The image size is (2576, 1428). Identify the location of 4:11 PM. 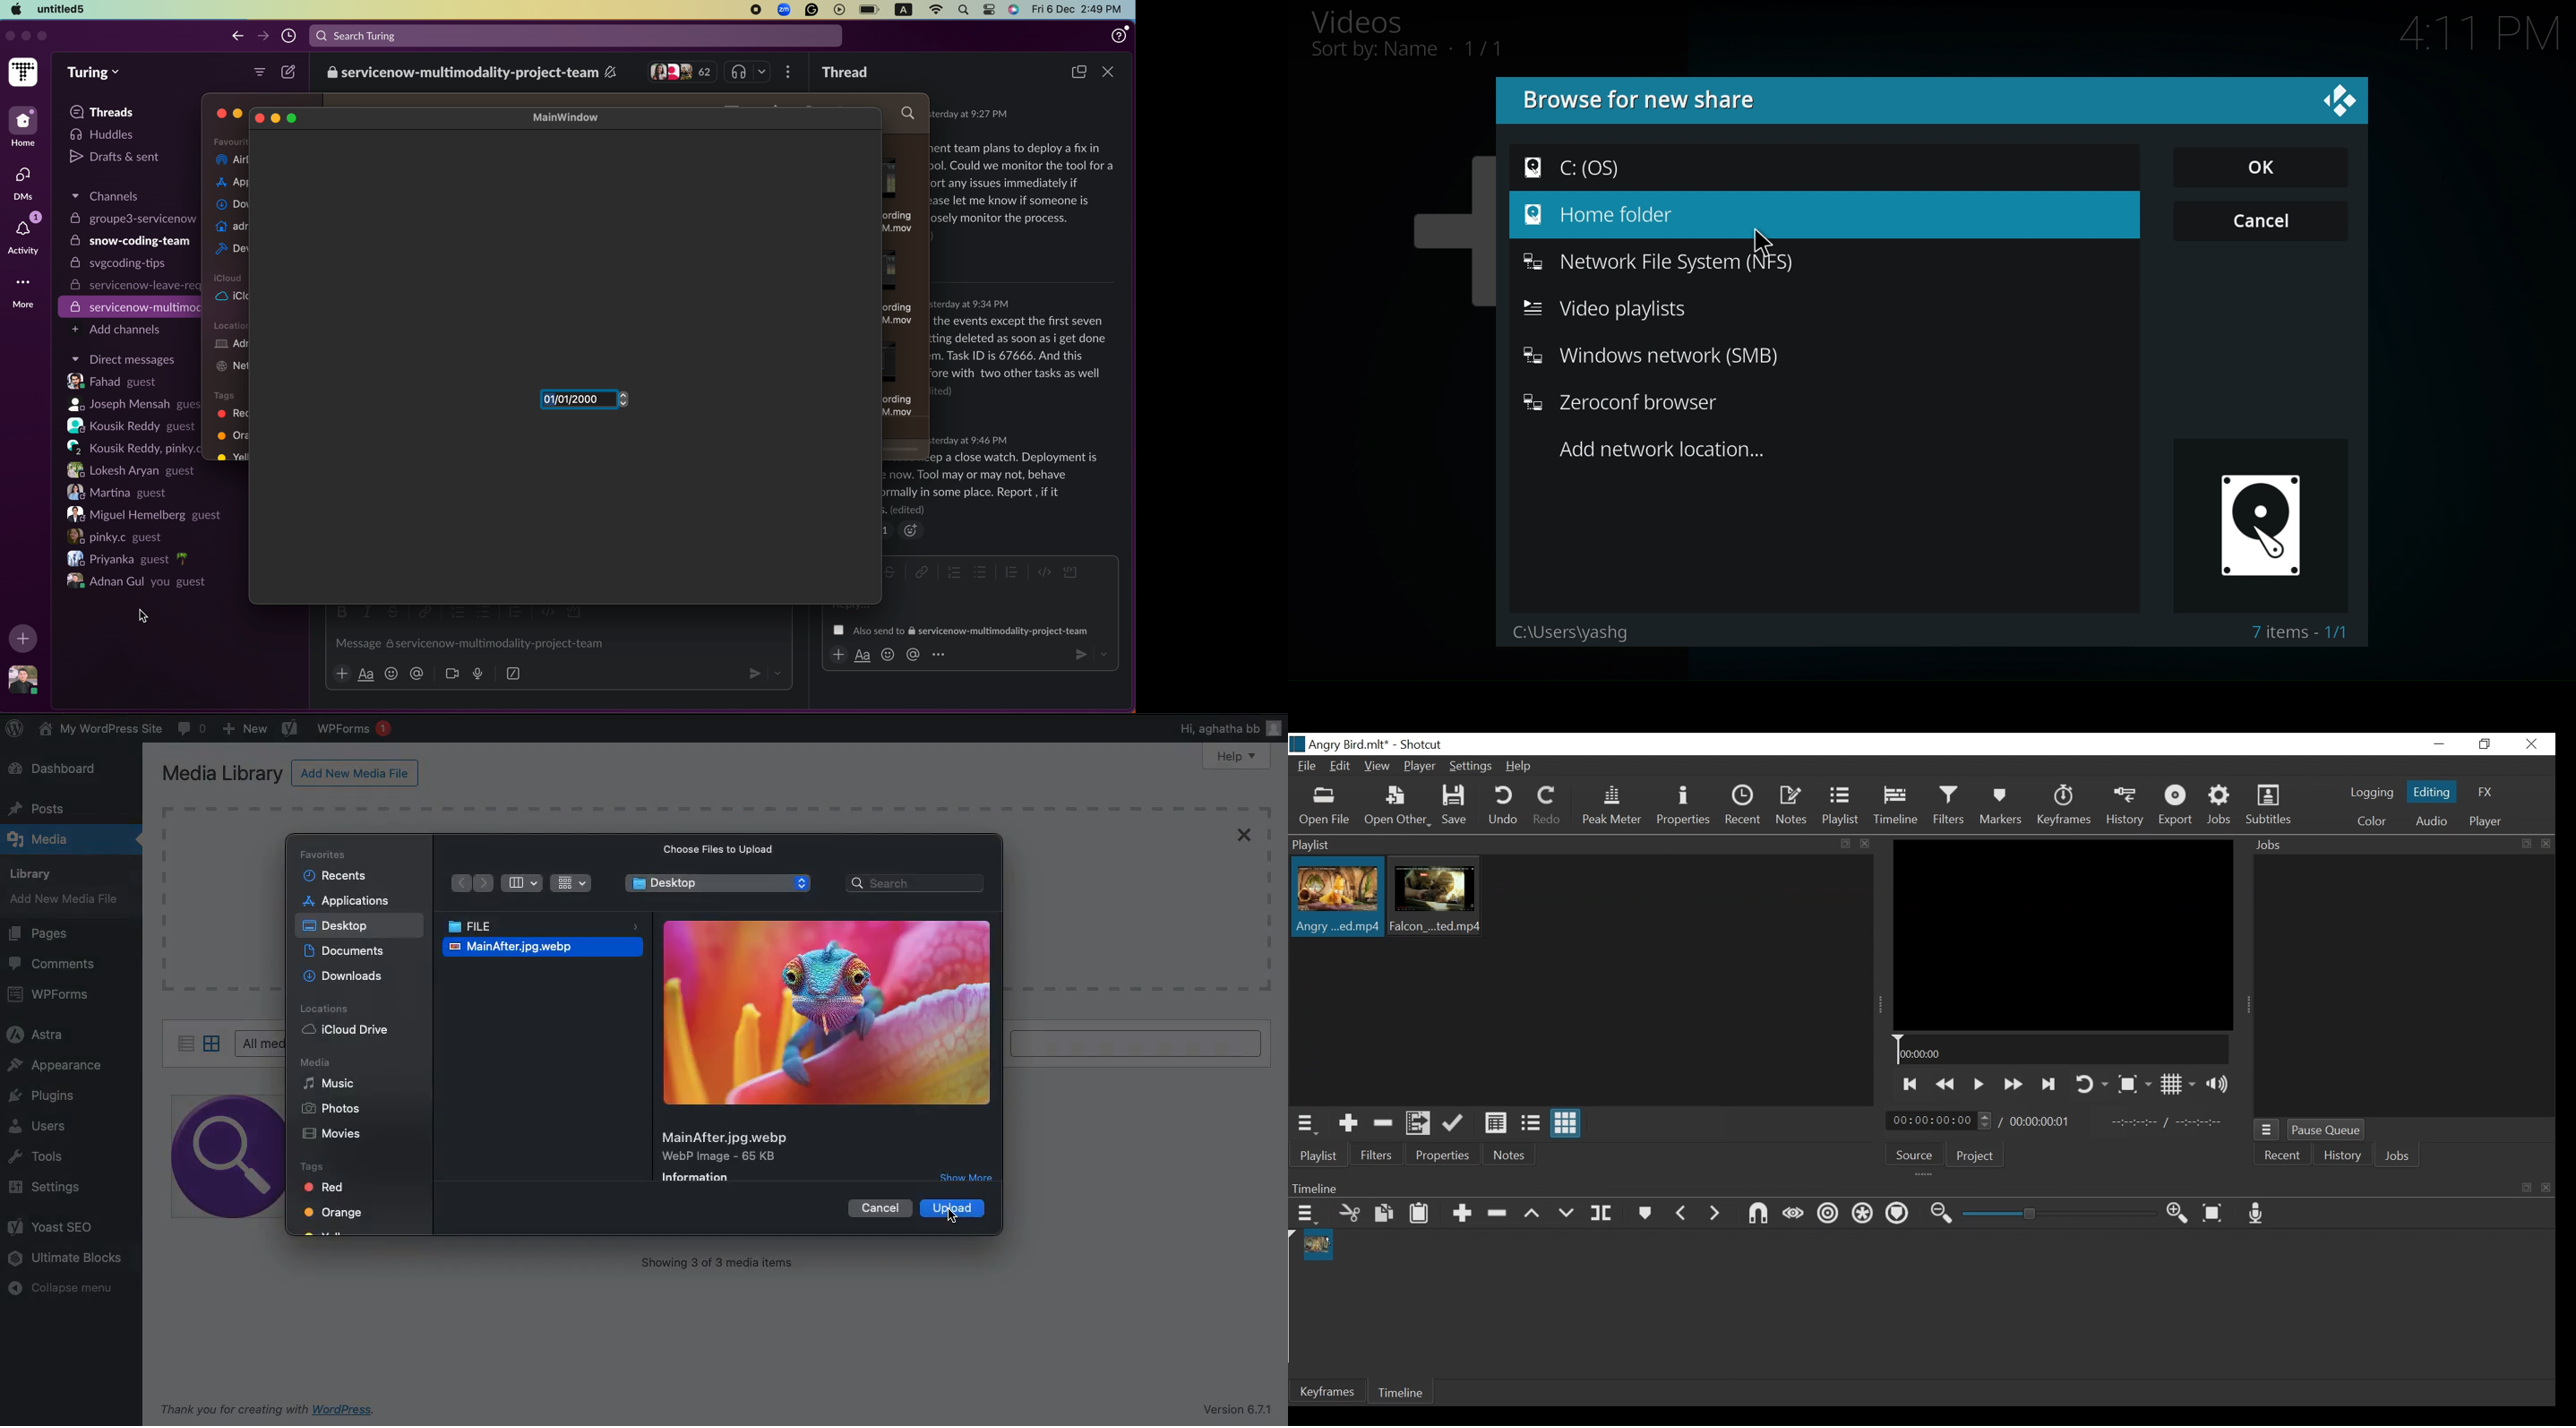
(2479, 37).